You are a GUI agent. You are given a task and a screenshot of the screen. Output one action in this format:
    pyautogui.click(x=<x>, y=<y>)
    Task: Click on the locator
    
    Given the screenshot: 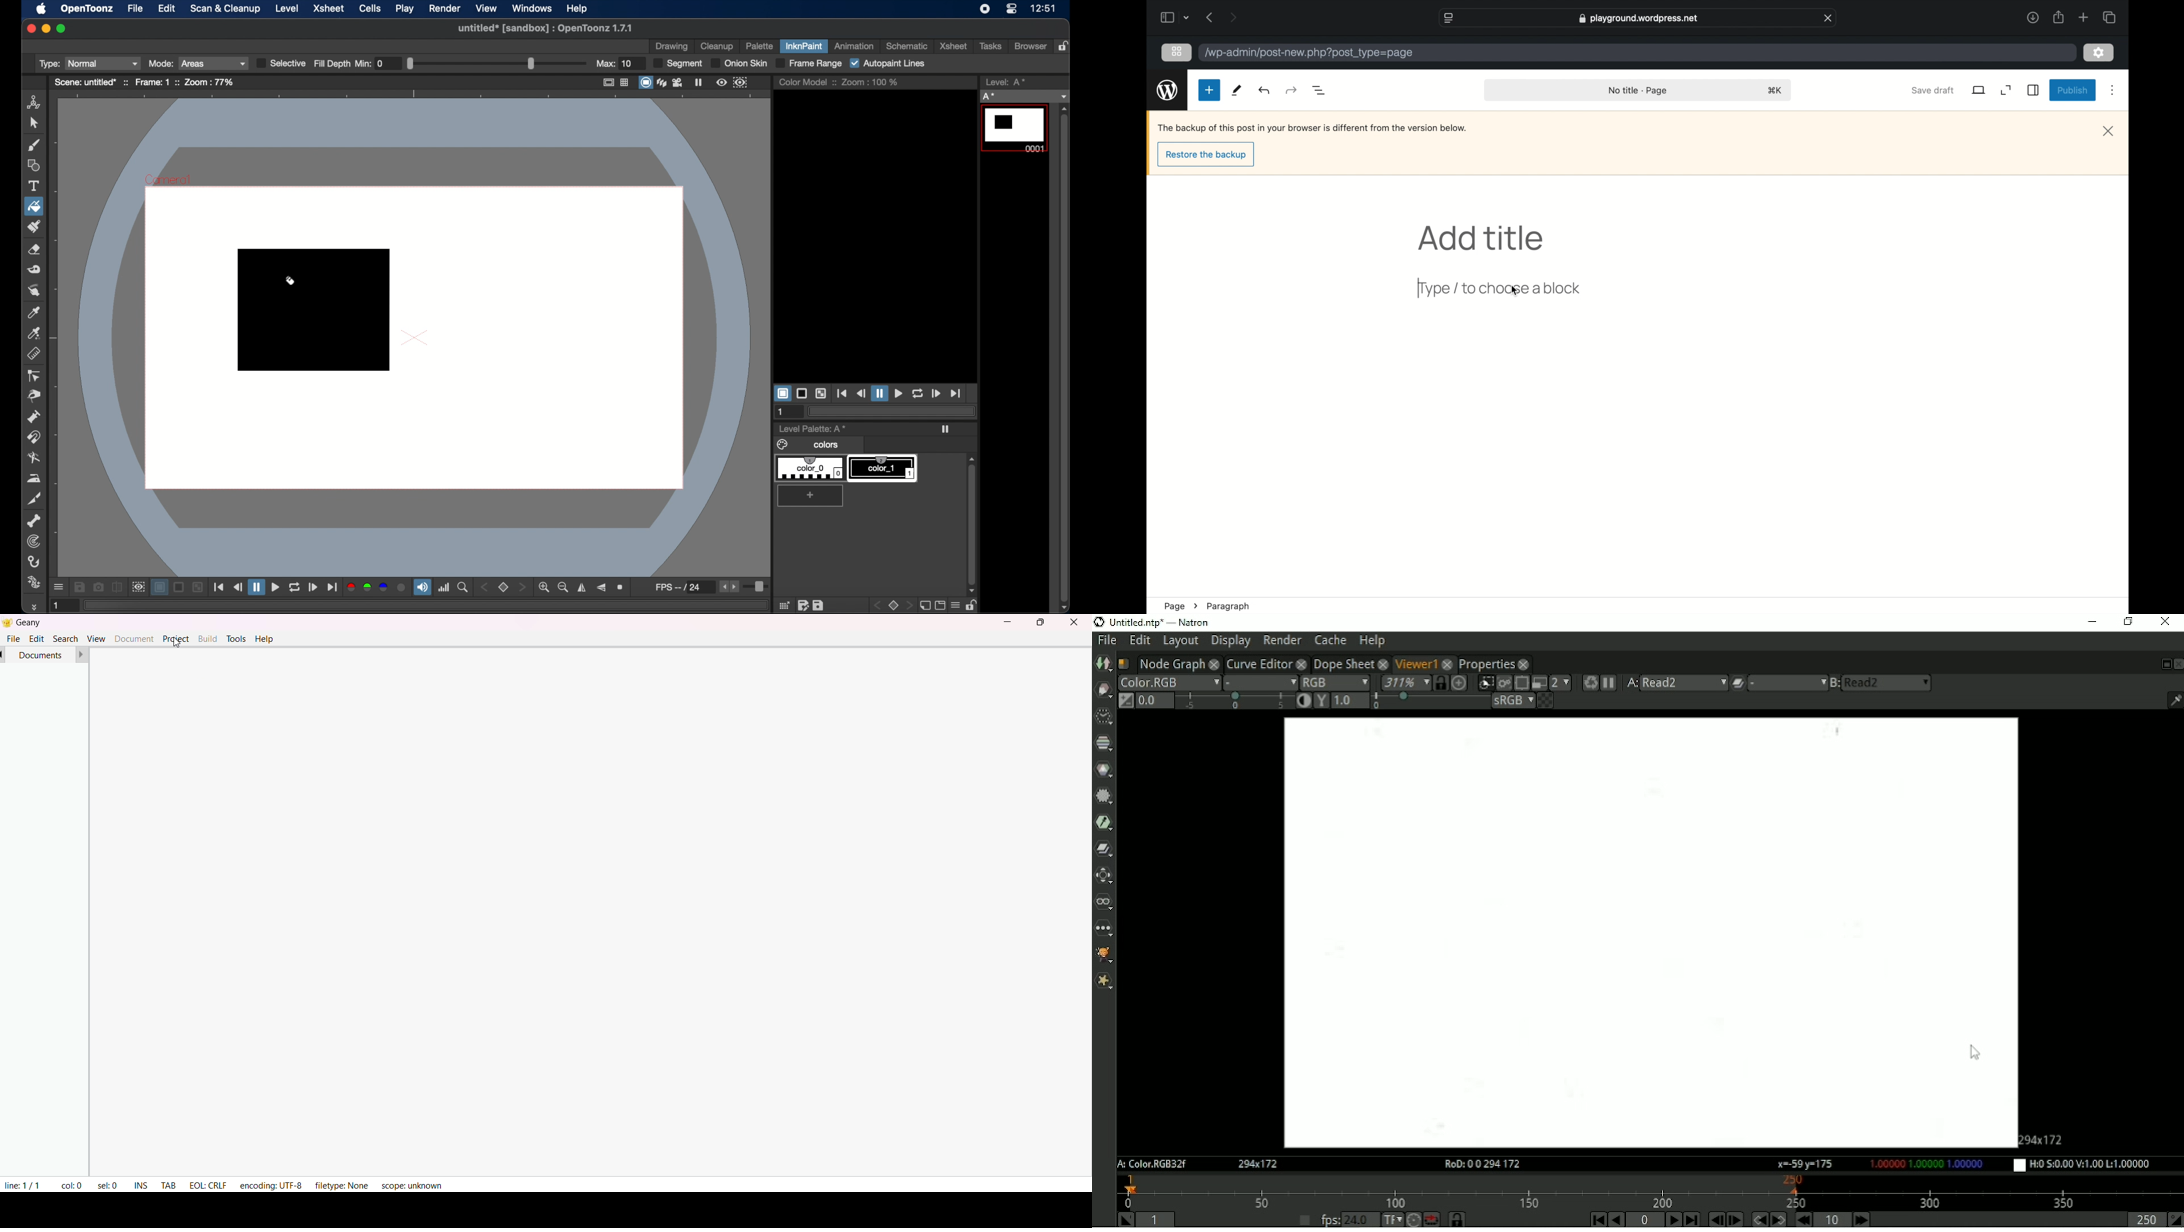 What is the action you would take?
    pyautogui.click(x=463, y=587)
    